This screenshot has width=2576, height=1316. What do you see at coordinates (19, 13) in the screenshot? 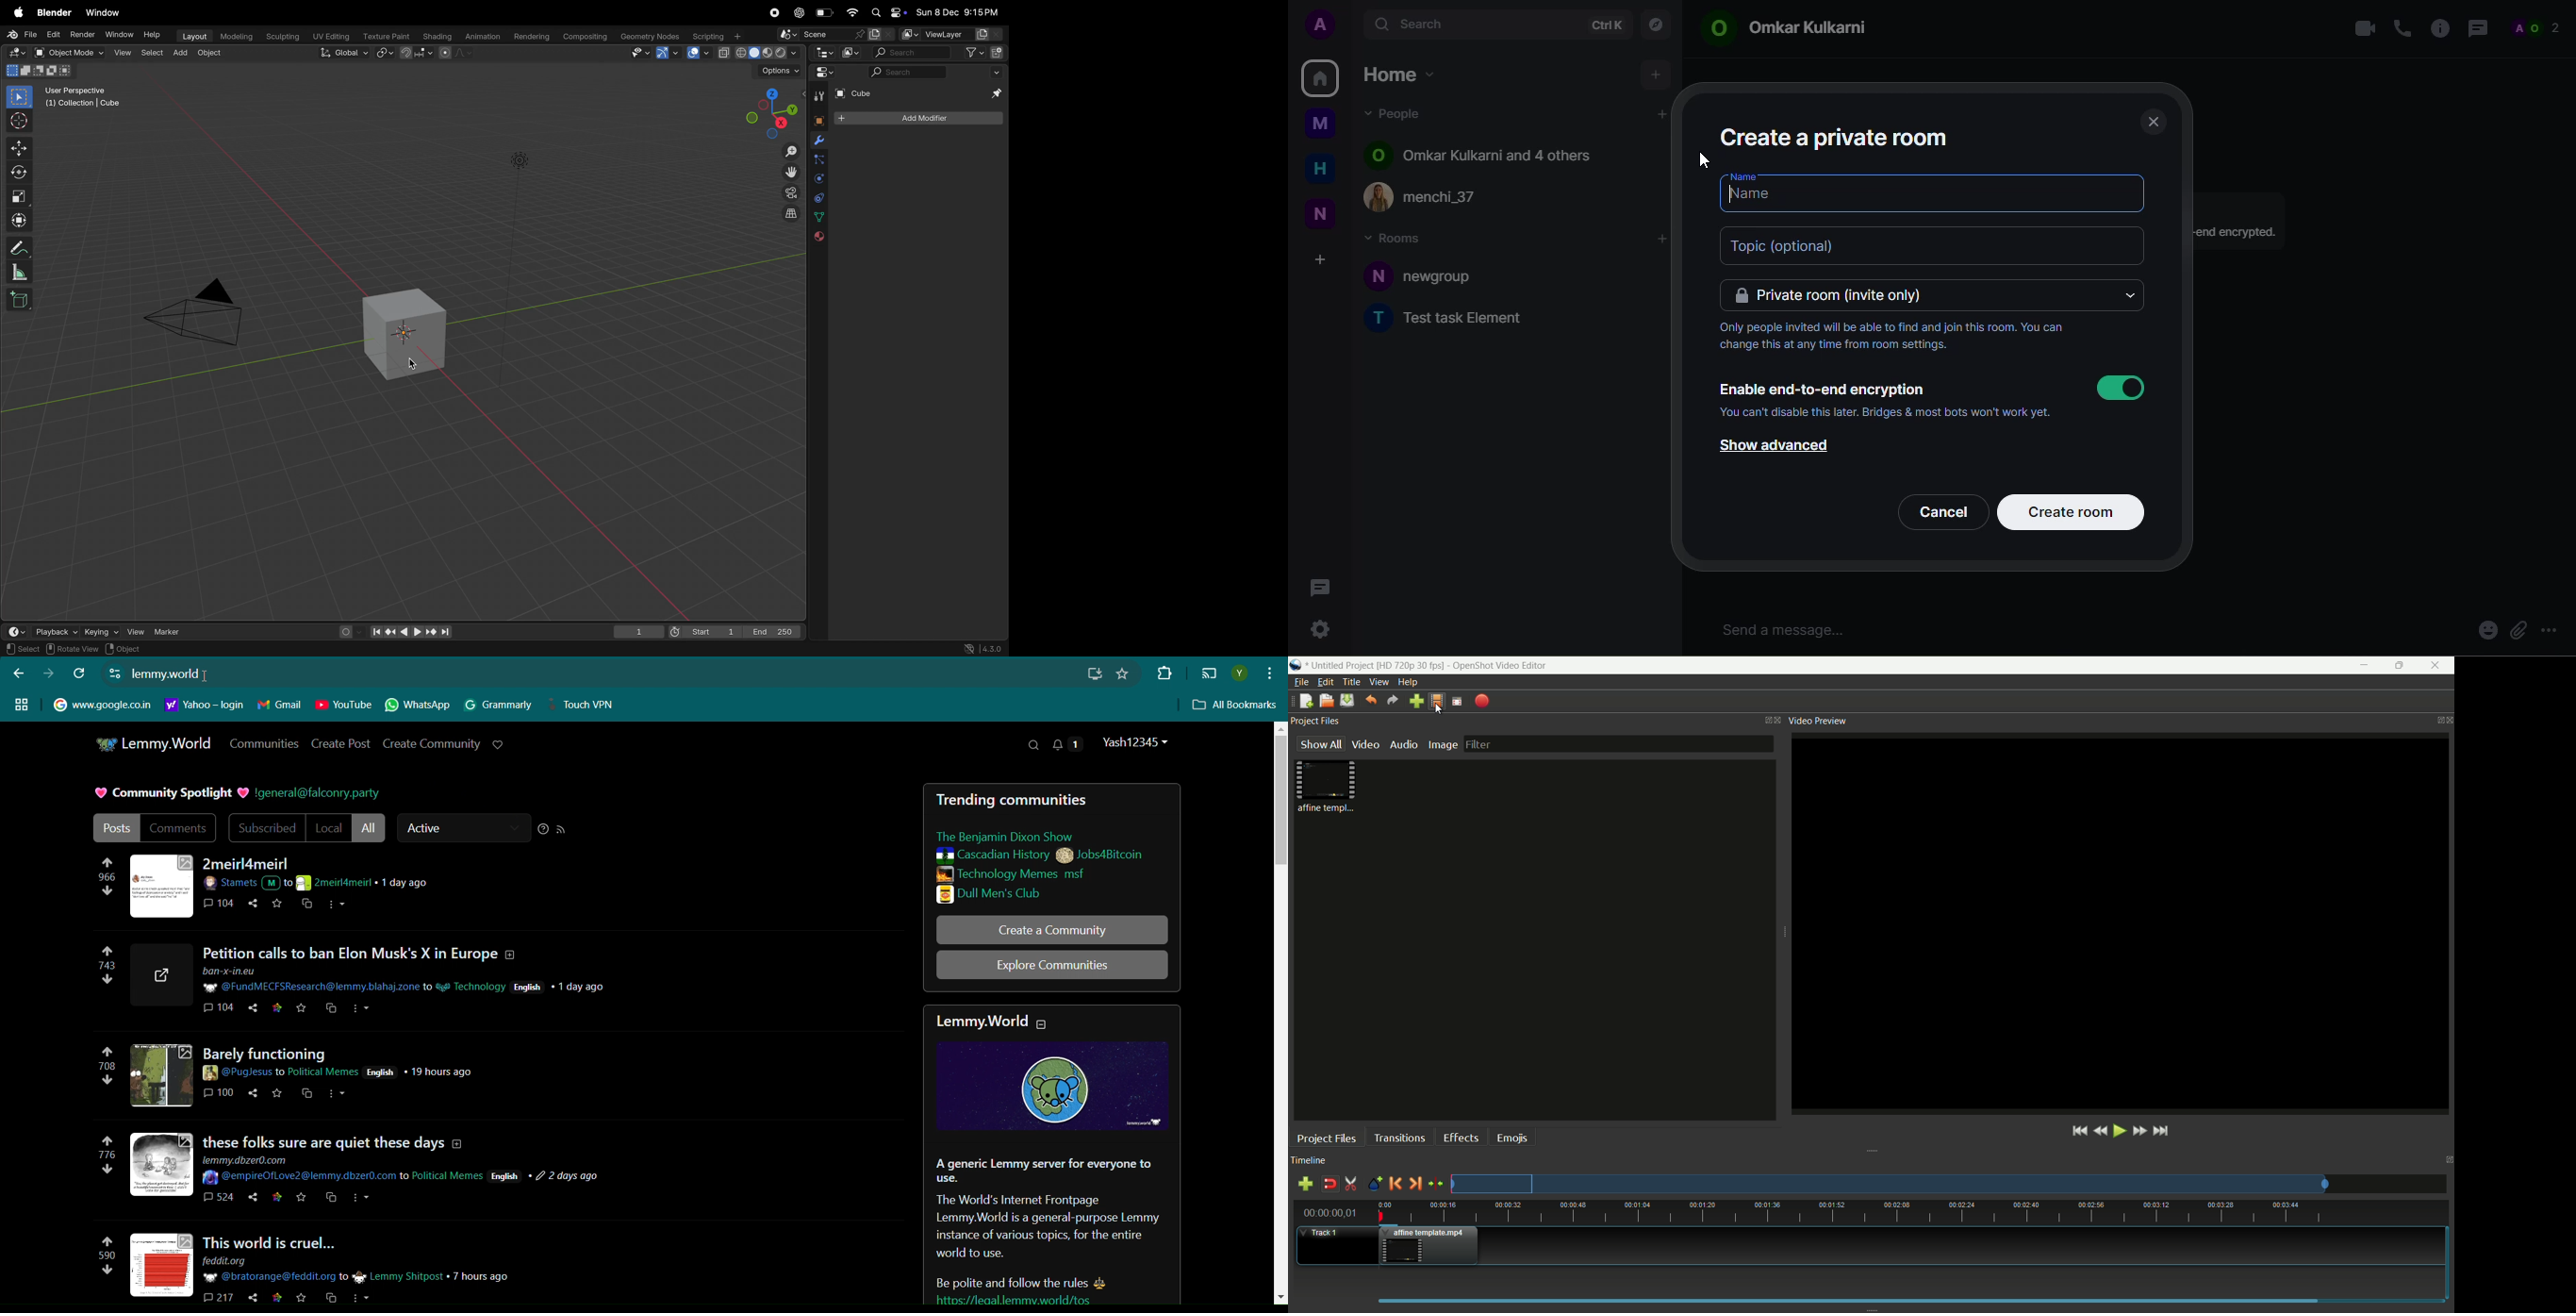
I see `apple menu` at bounding box center [19, 13].